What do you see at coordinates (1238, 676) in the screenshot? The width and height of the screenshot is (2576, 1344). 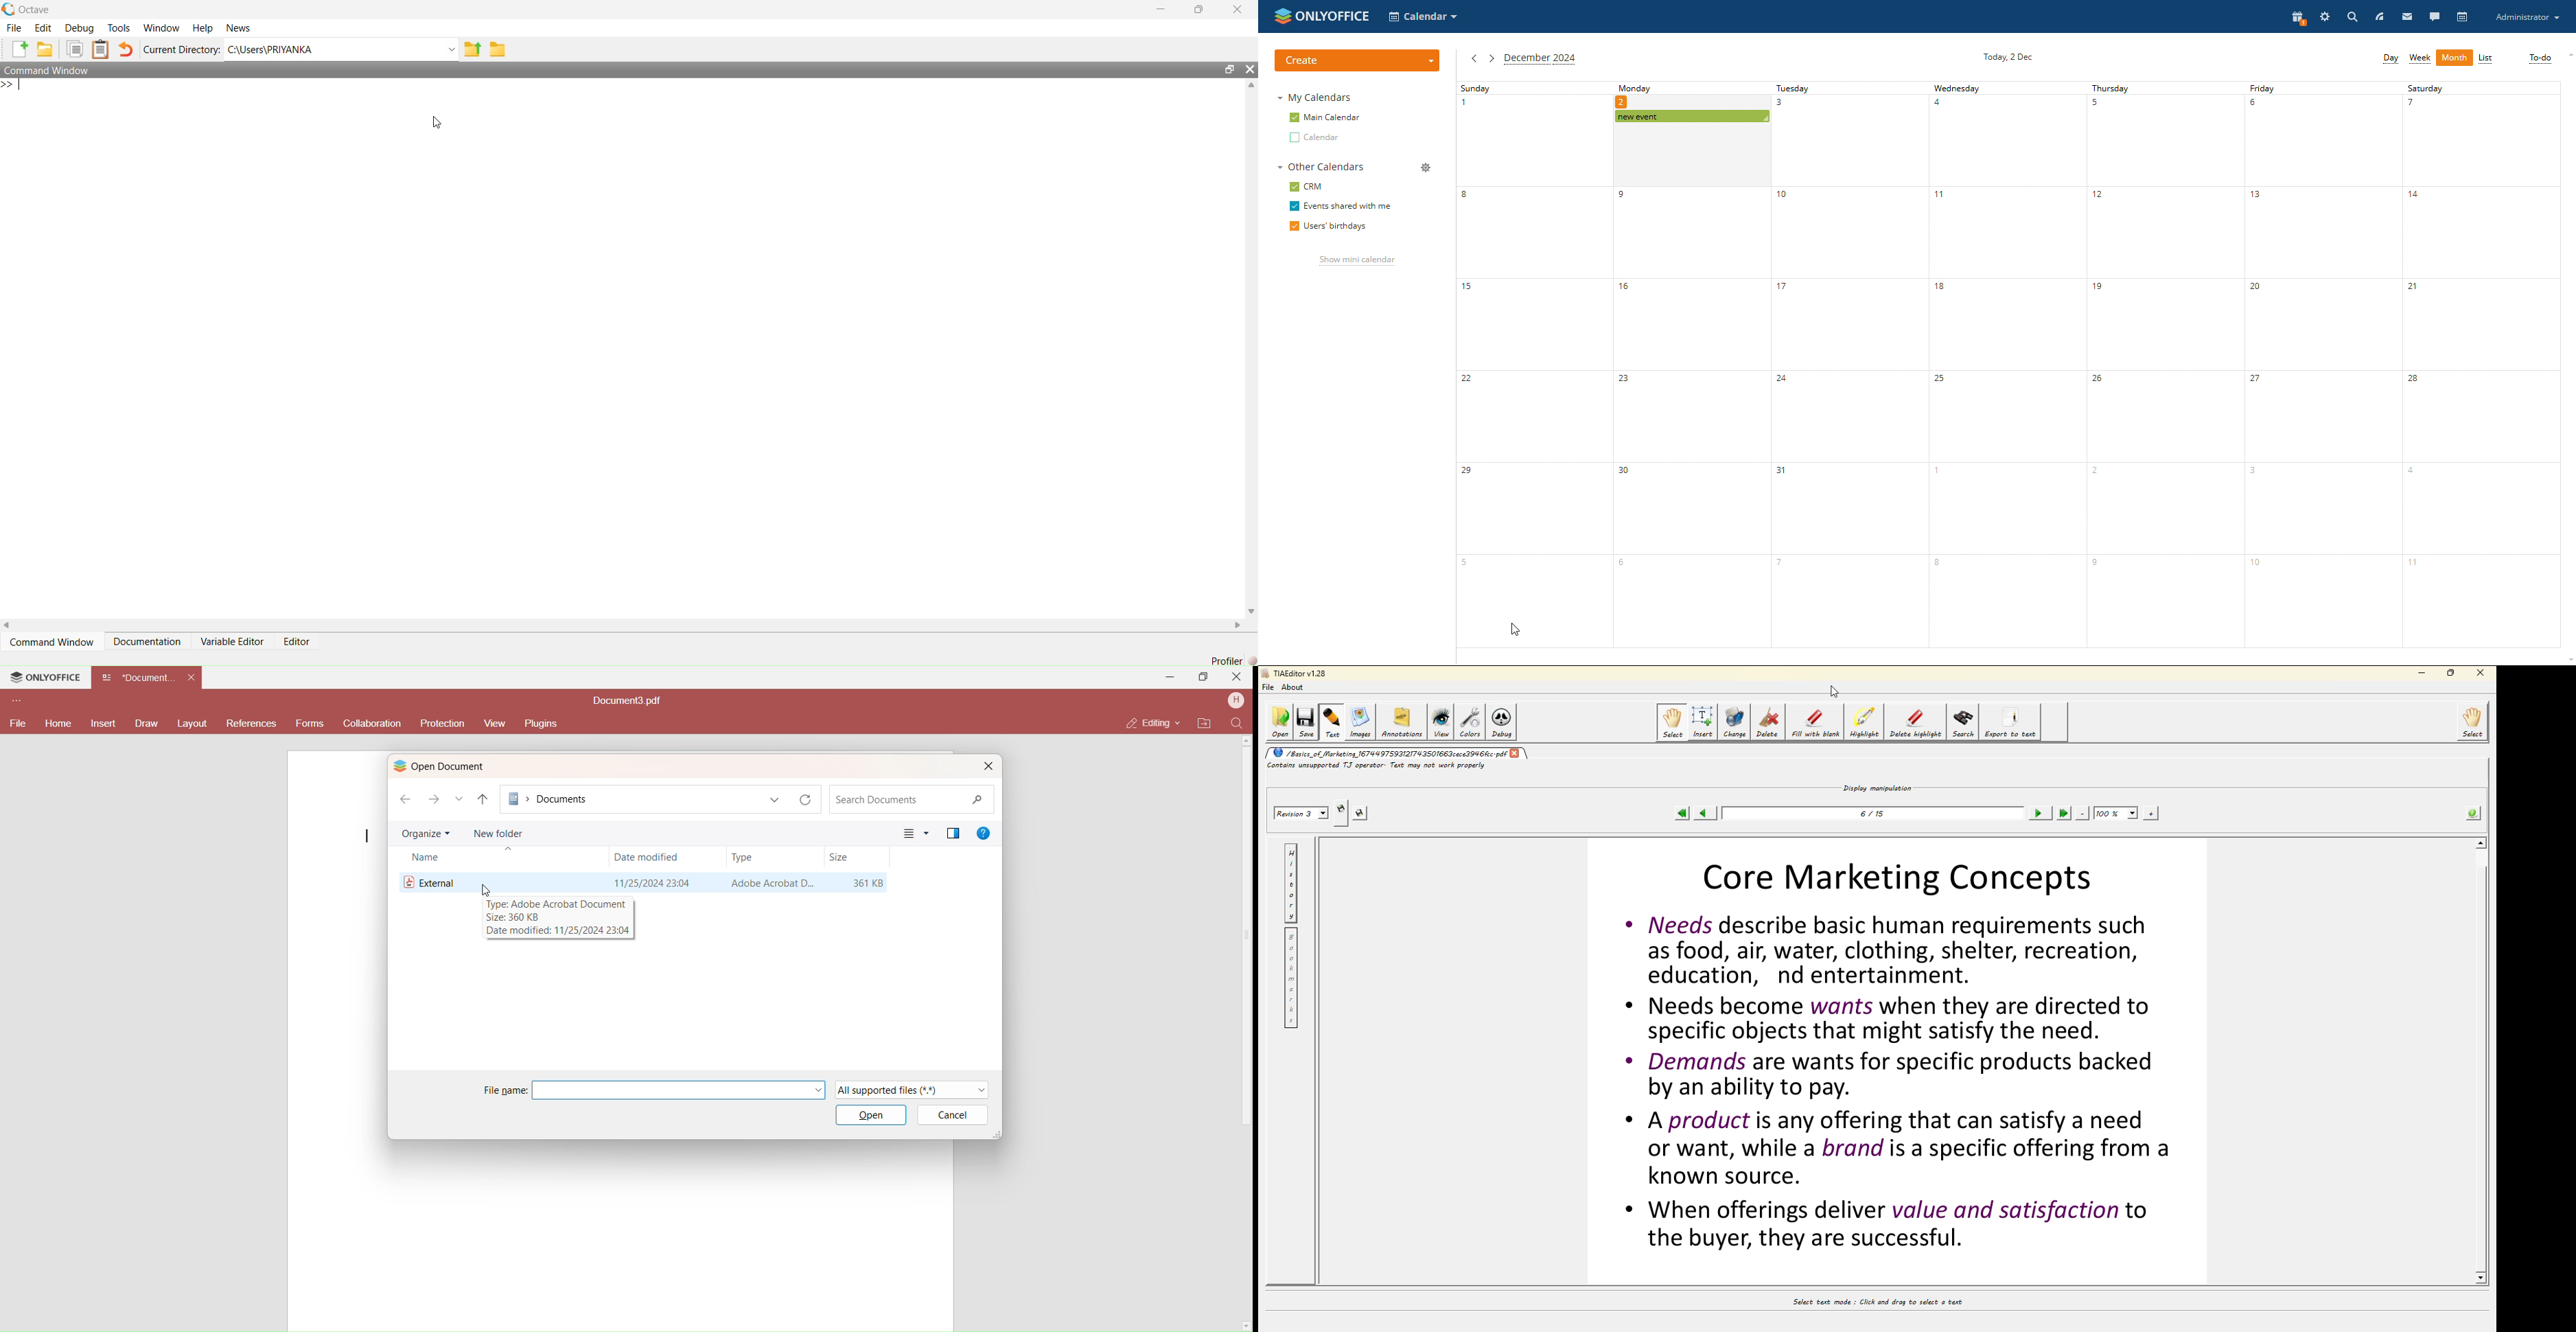 I see `Close` at bounding box center [1238, 676].